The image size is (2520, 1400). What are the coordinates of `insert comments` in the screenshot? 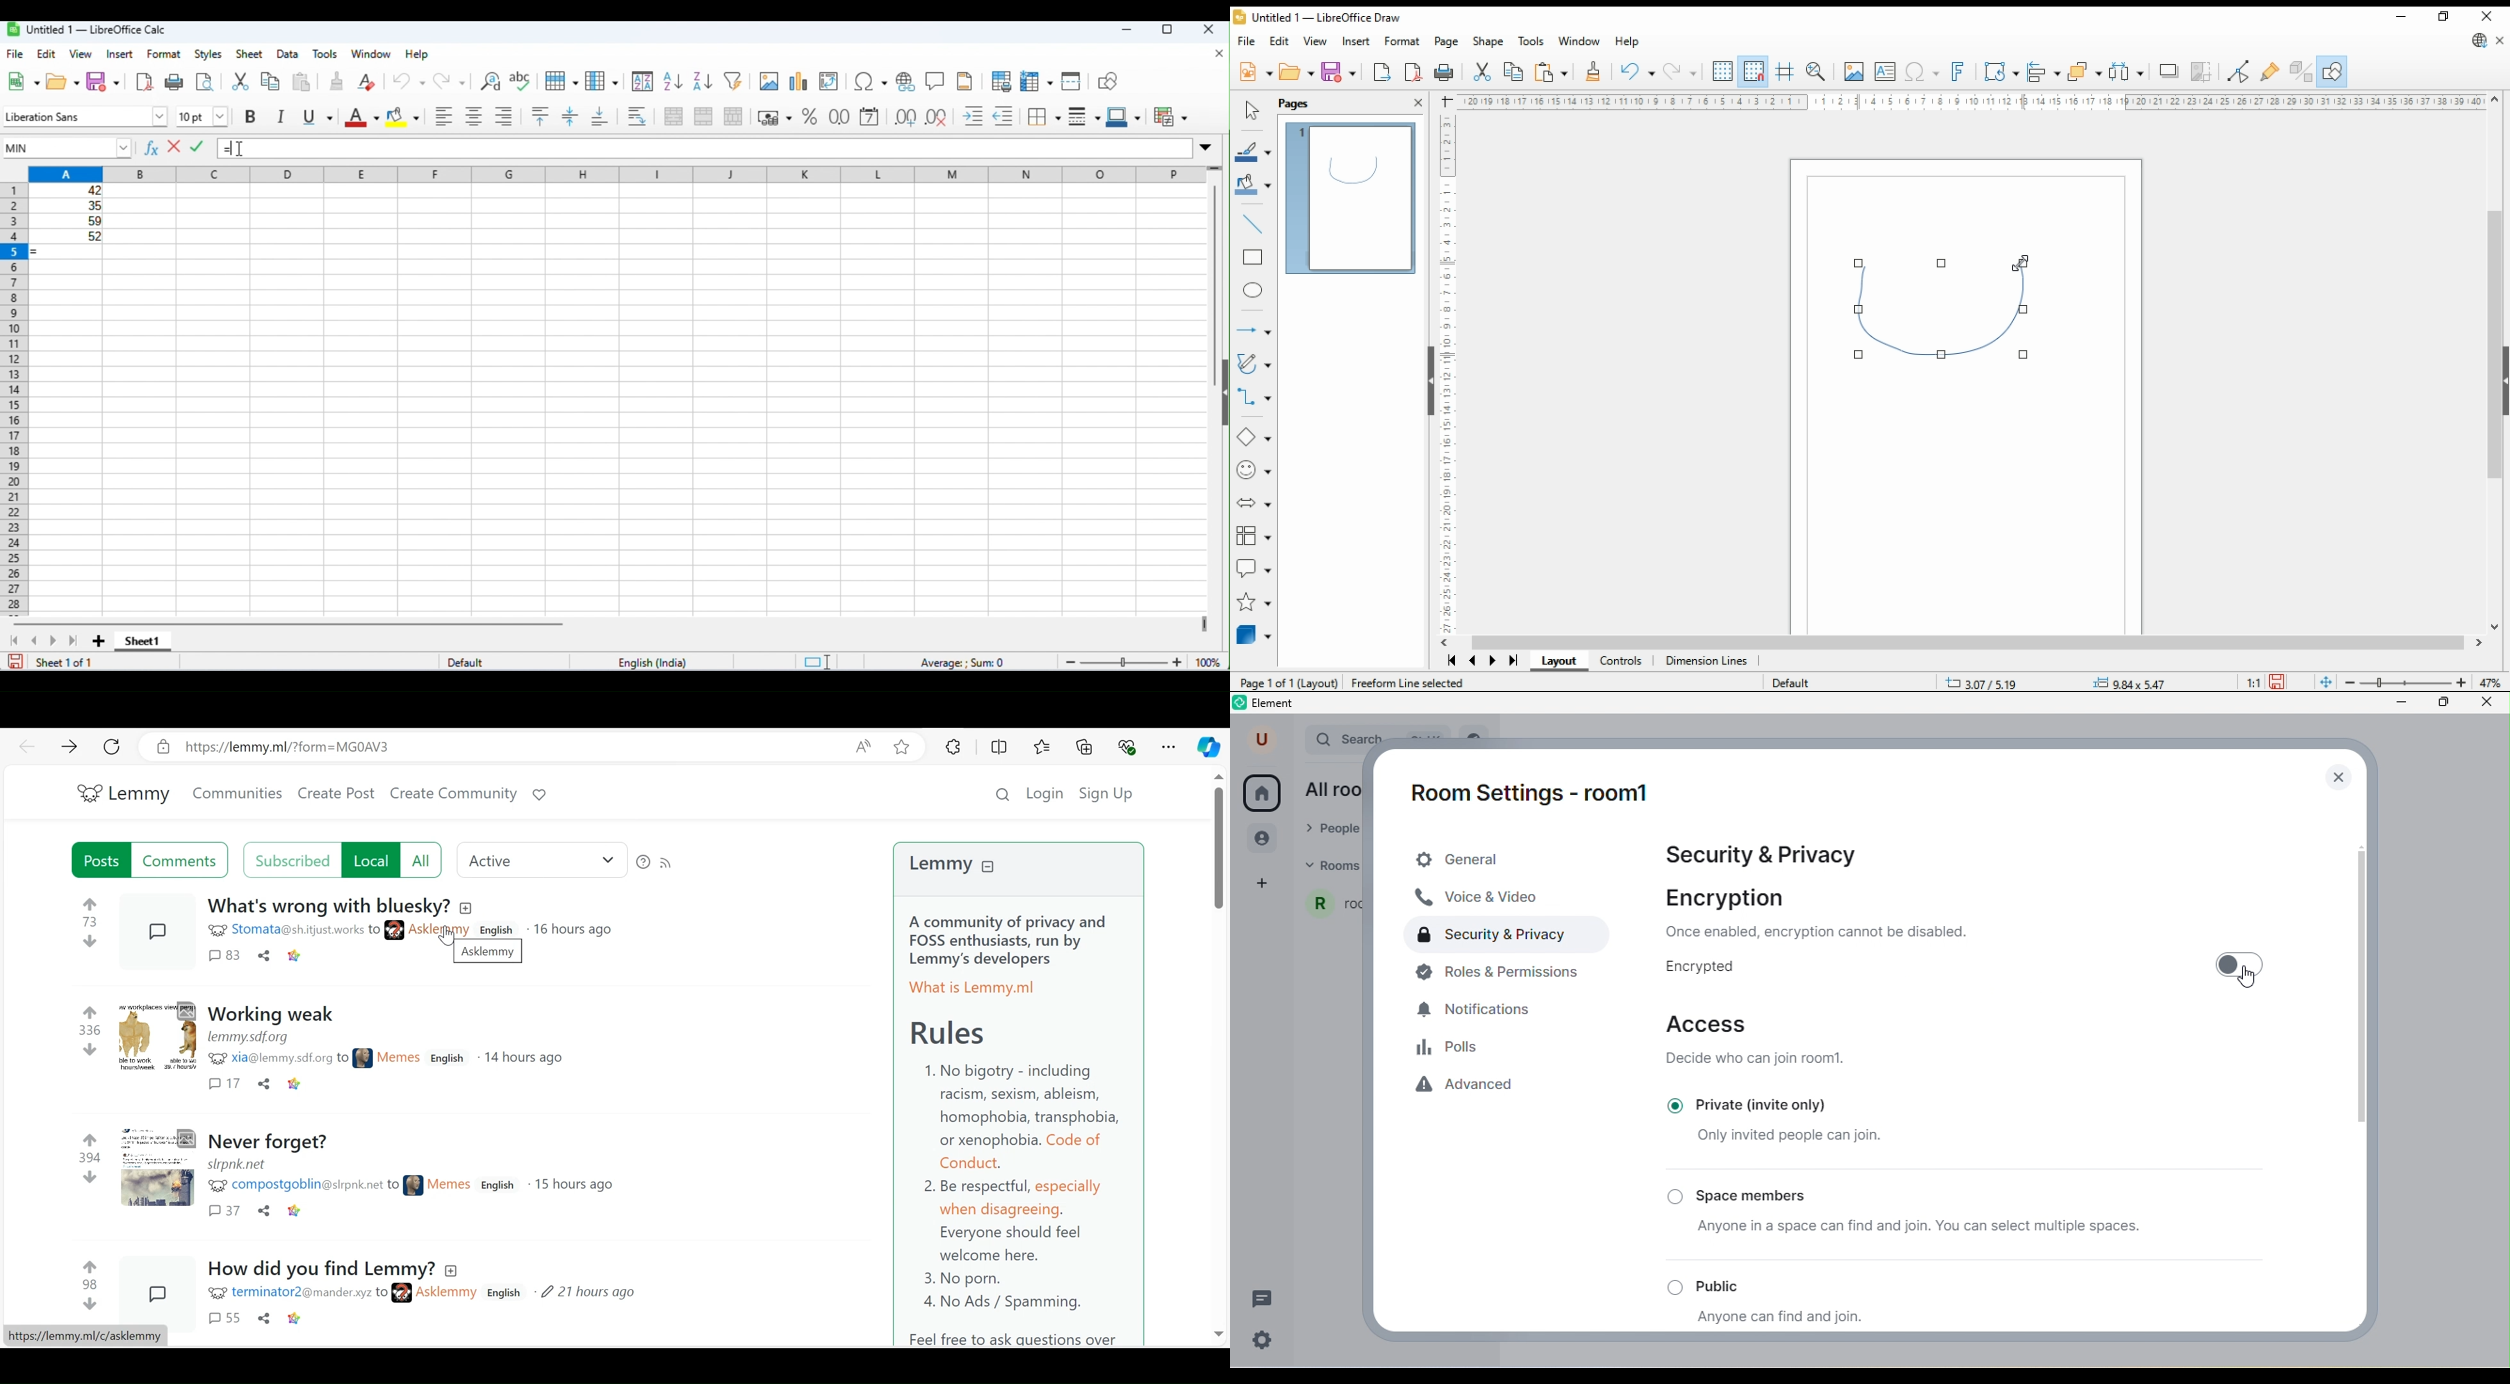 It's located at (935, 81).